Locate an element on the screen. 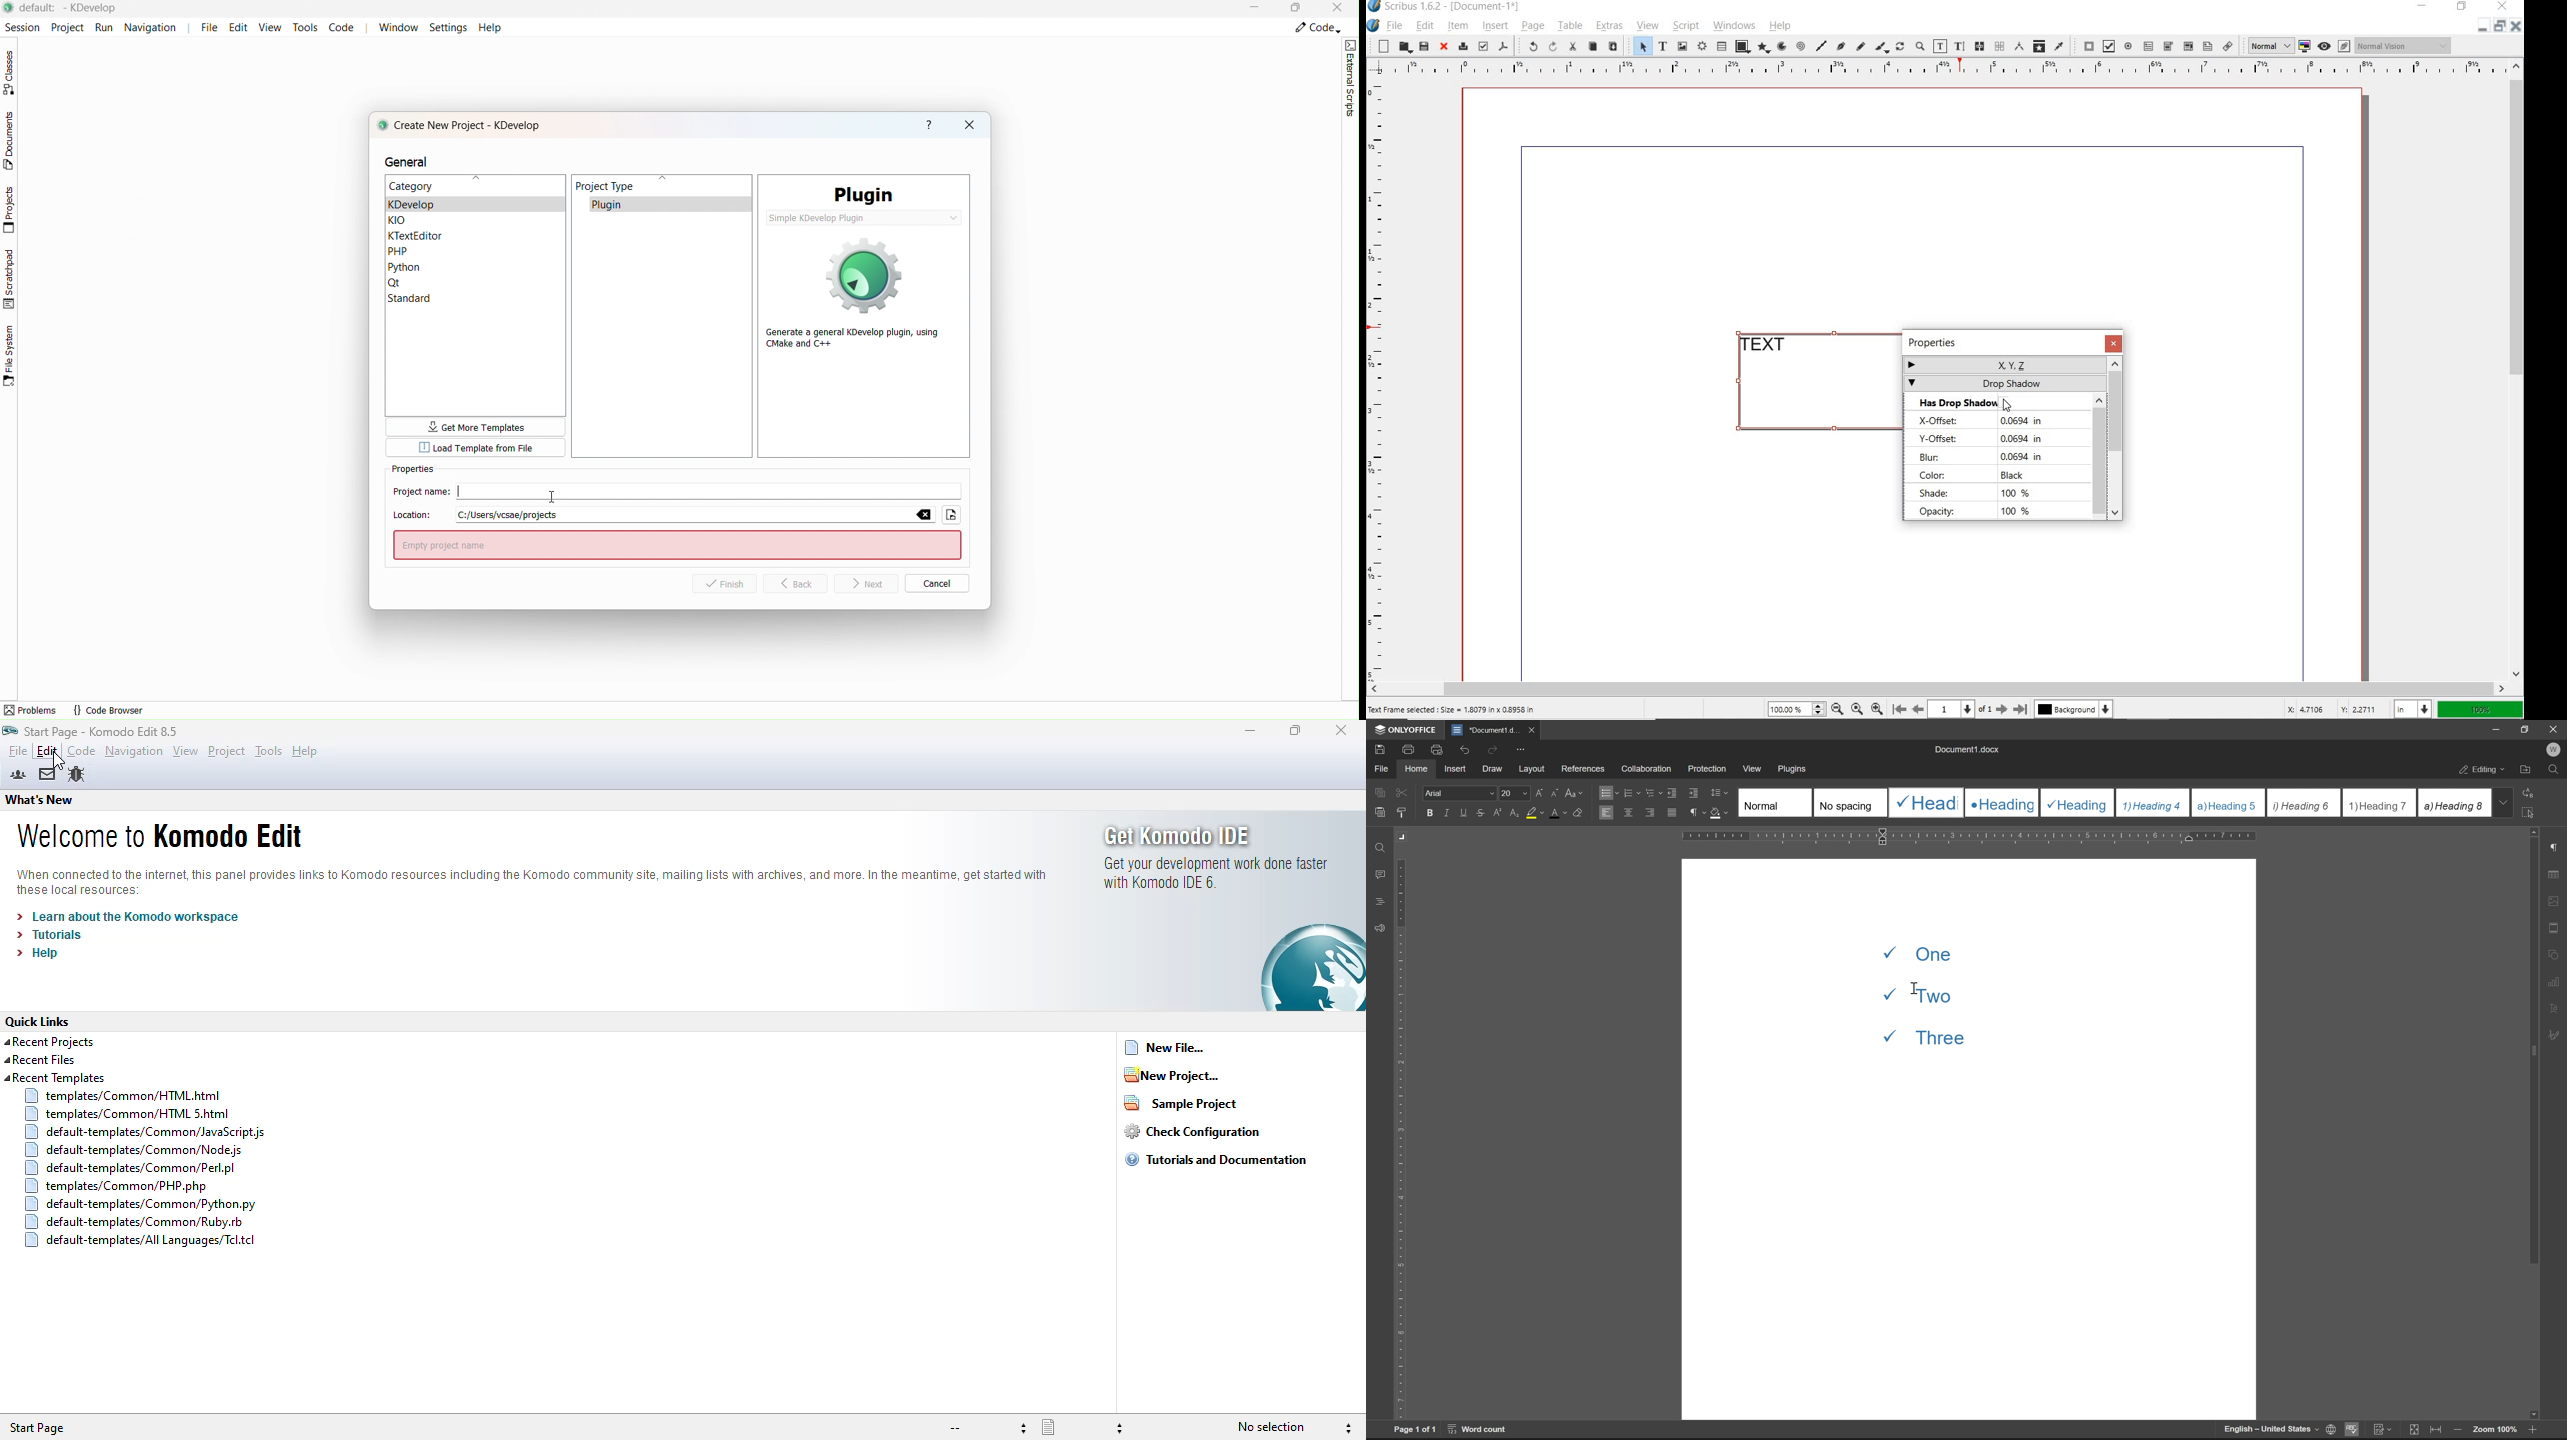 The image size is (2576, 1456). redo is located at coordinates (1553, 46).